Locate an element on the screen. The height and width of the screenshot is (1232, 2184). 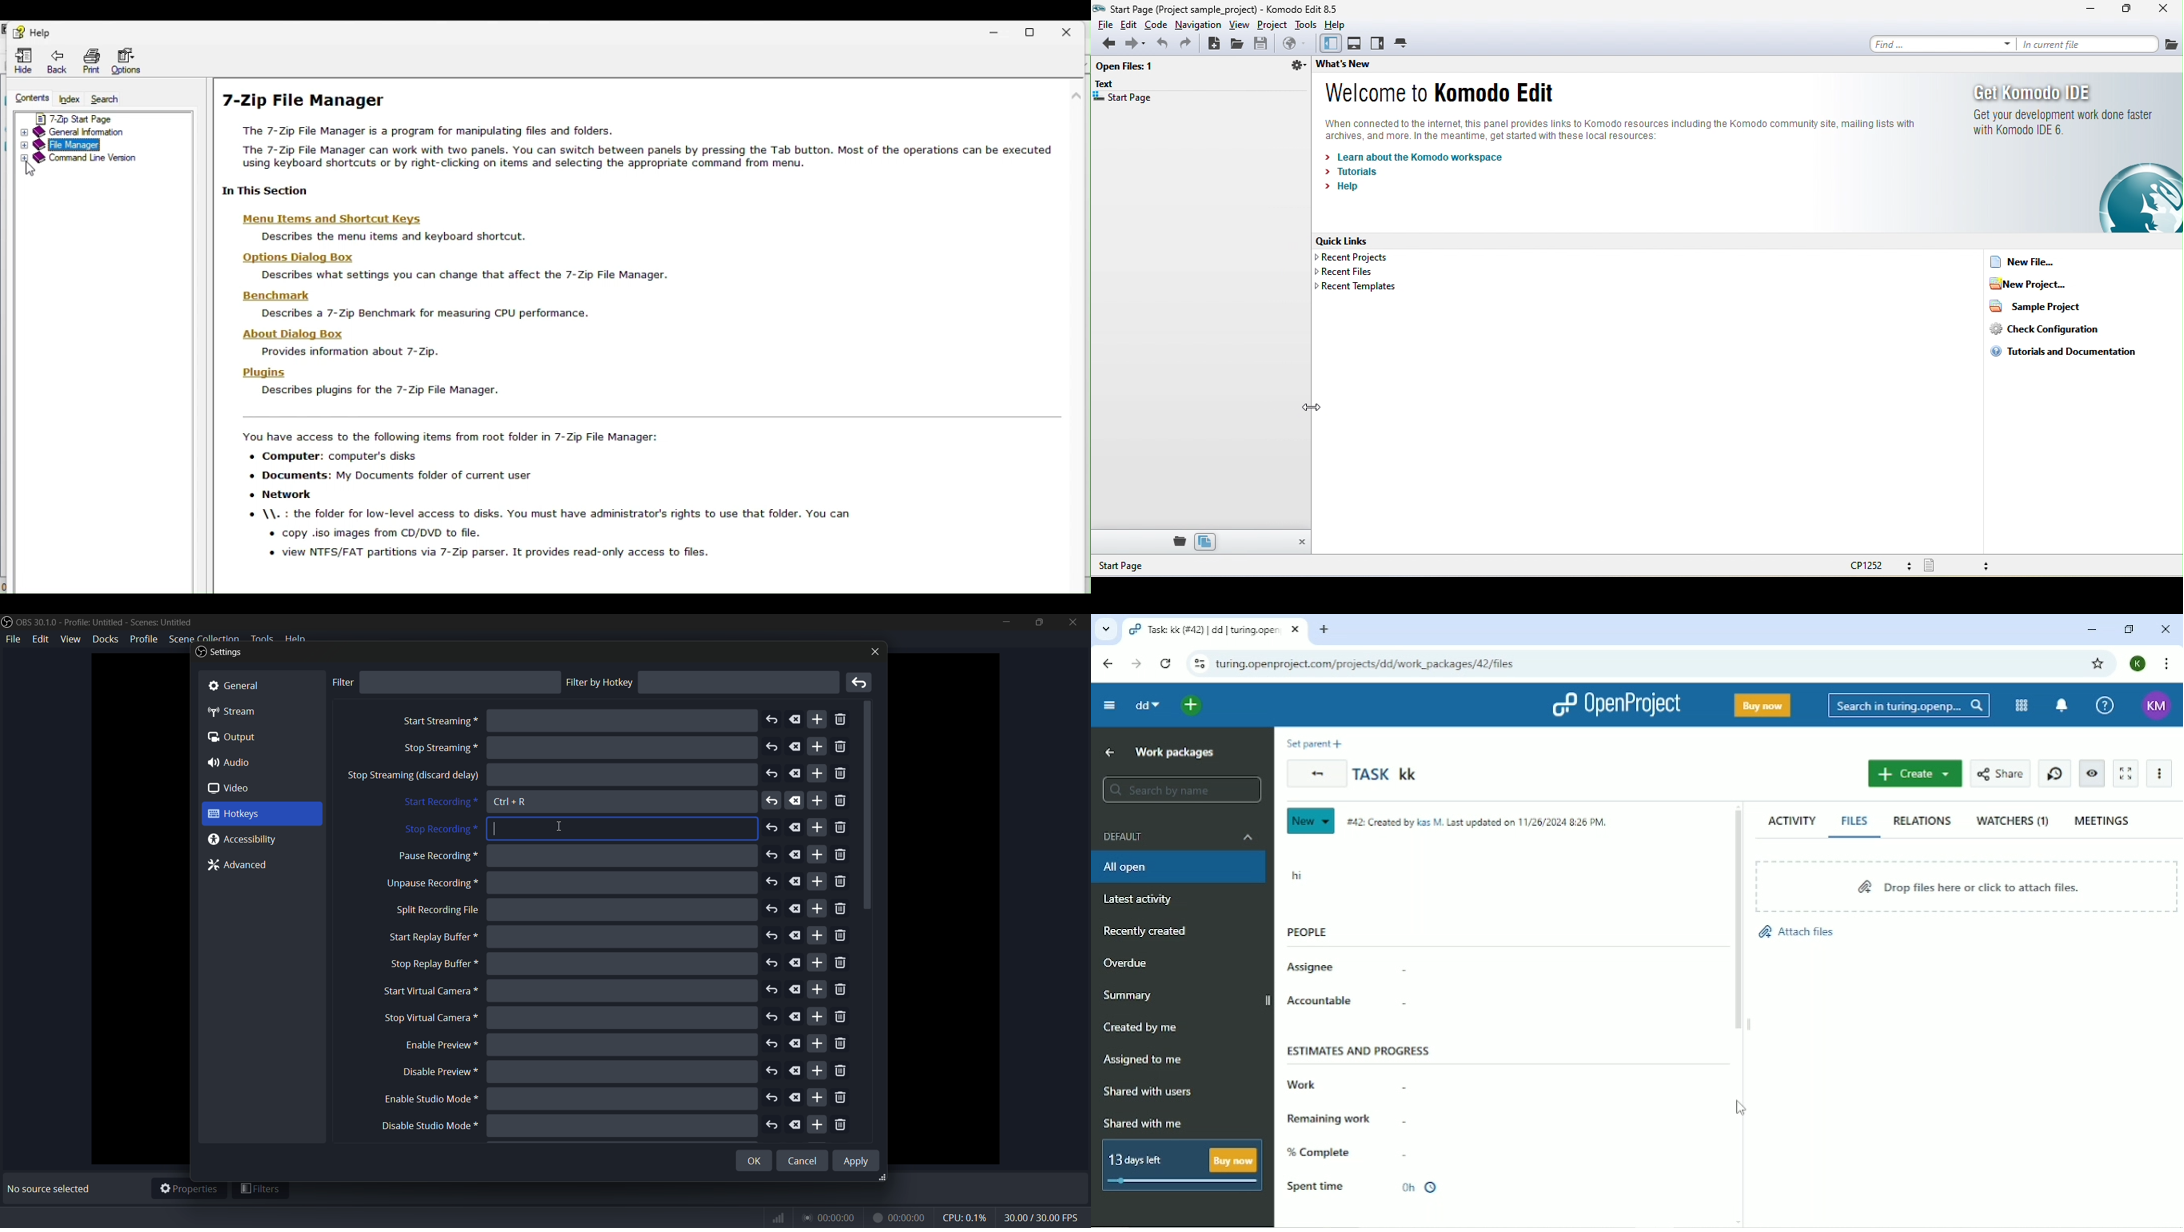
Up is located at coordinates (1110, 752).